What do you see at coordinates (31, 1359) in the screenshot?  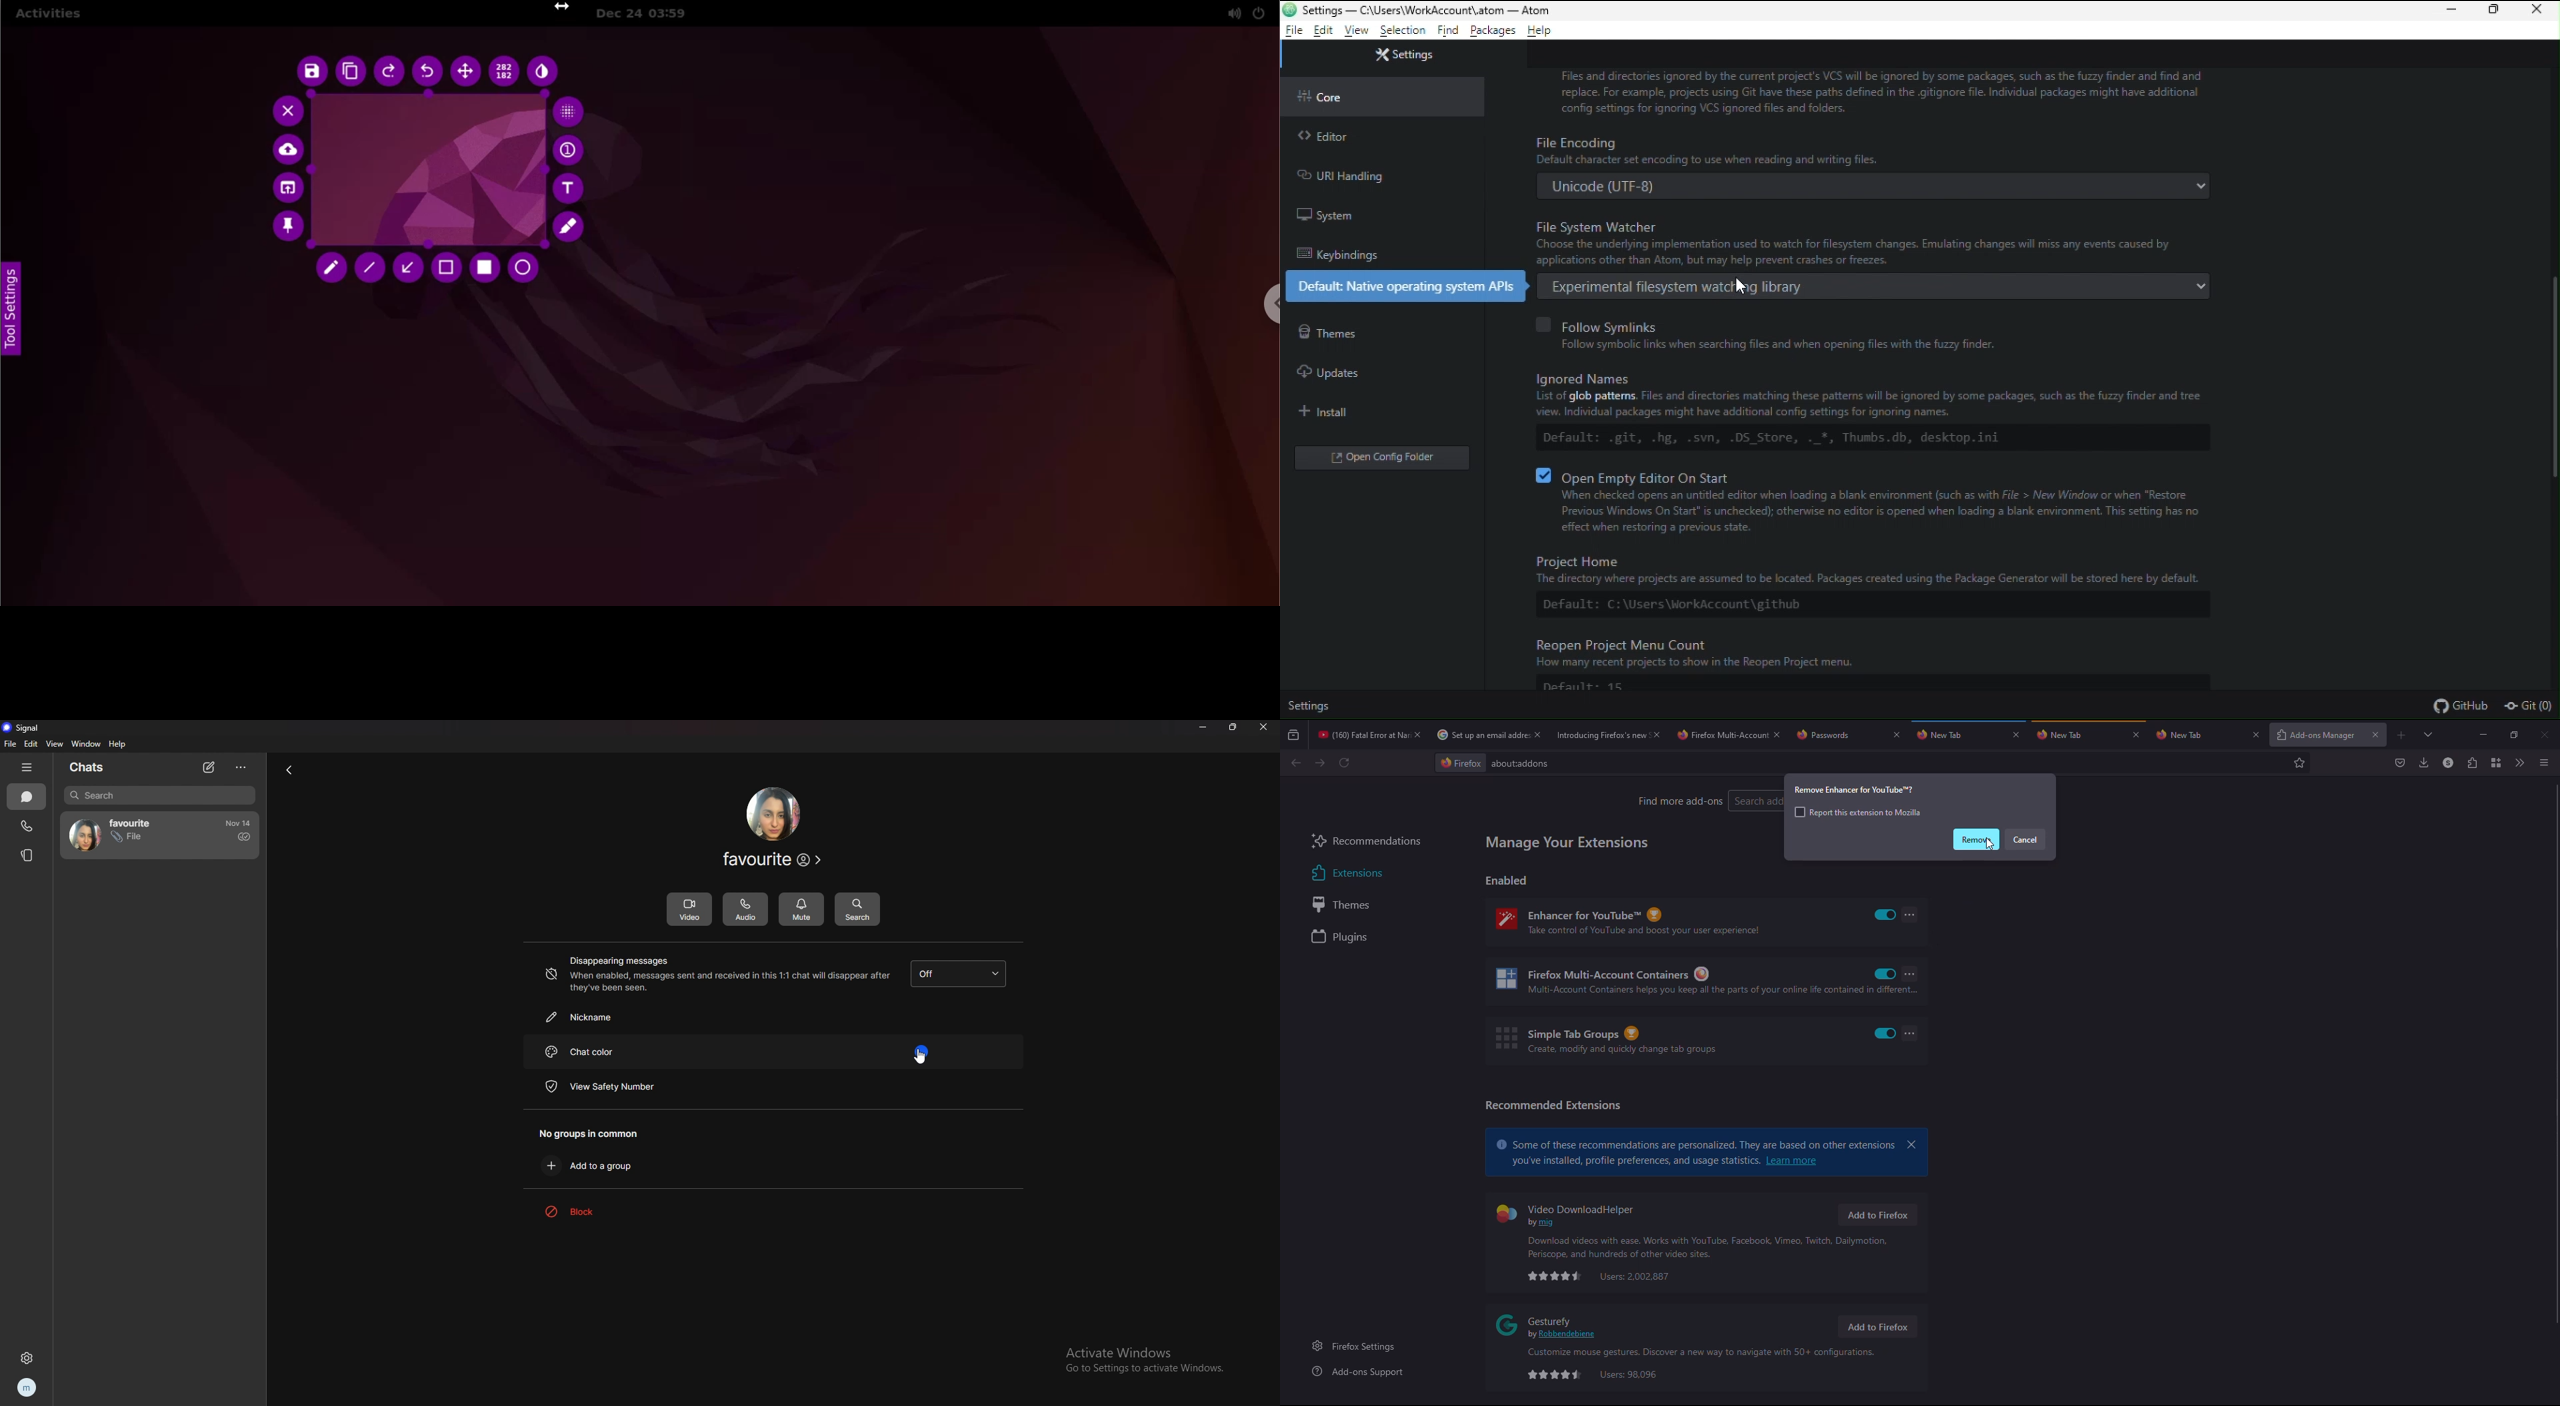 I see `settings` at bounding box center [31, 1359].